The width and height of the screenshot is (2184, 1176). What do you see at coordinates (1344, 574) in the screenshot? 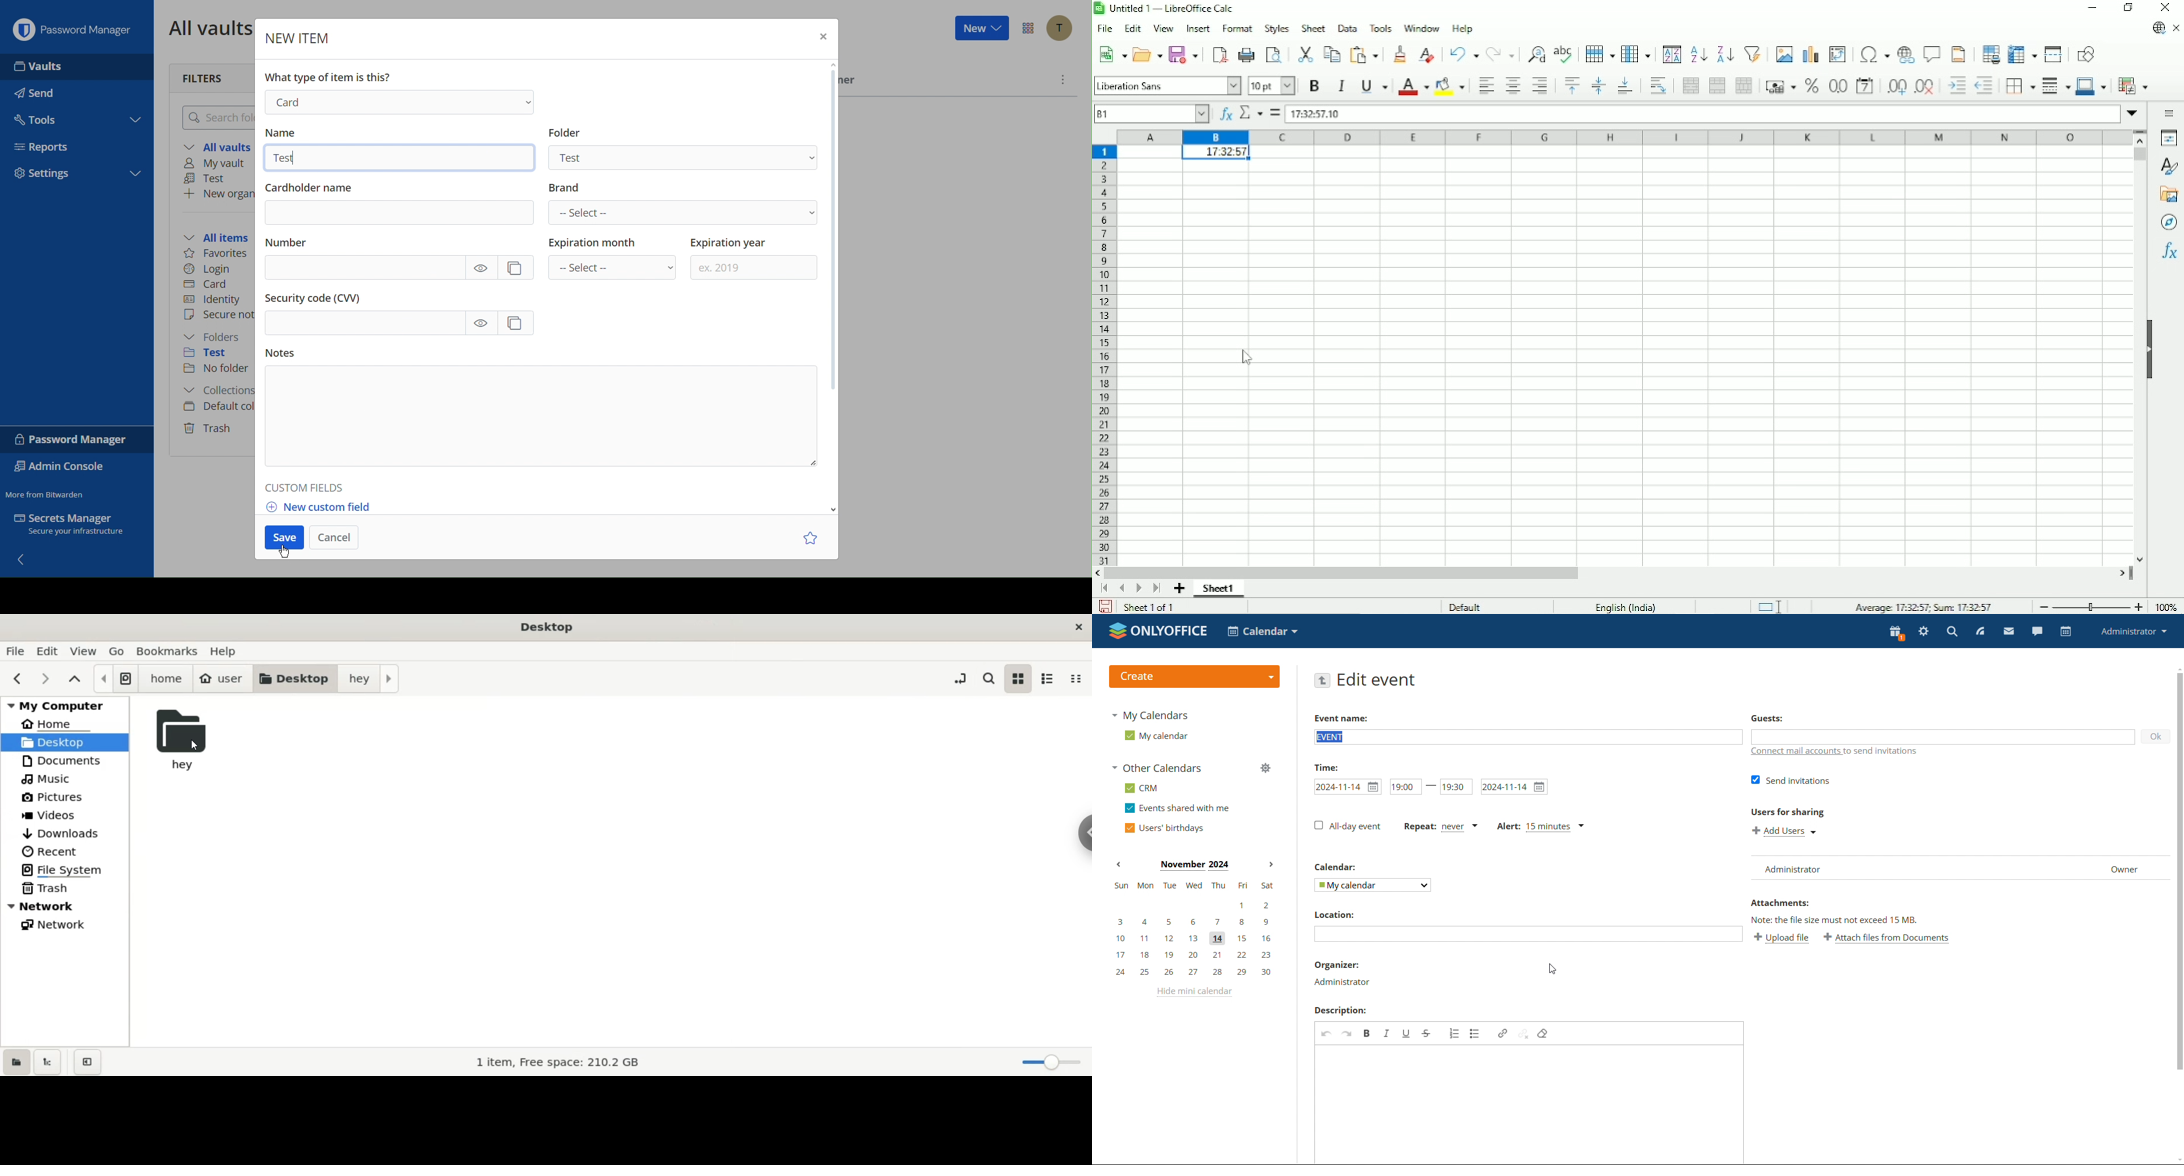
I see `Horizontal scrollbar` at bounding box center [1344, 574].